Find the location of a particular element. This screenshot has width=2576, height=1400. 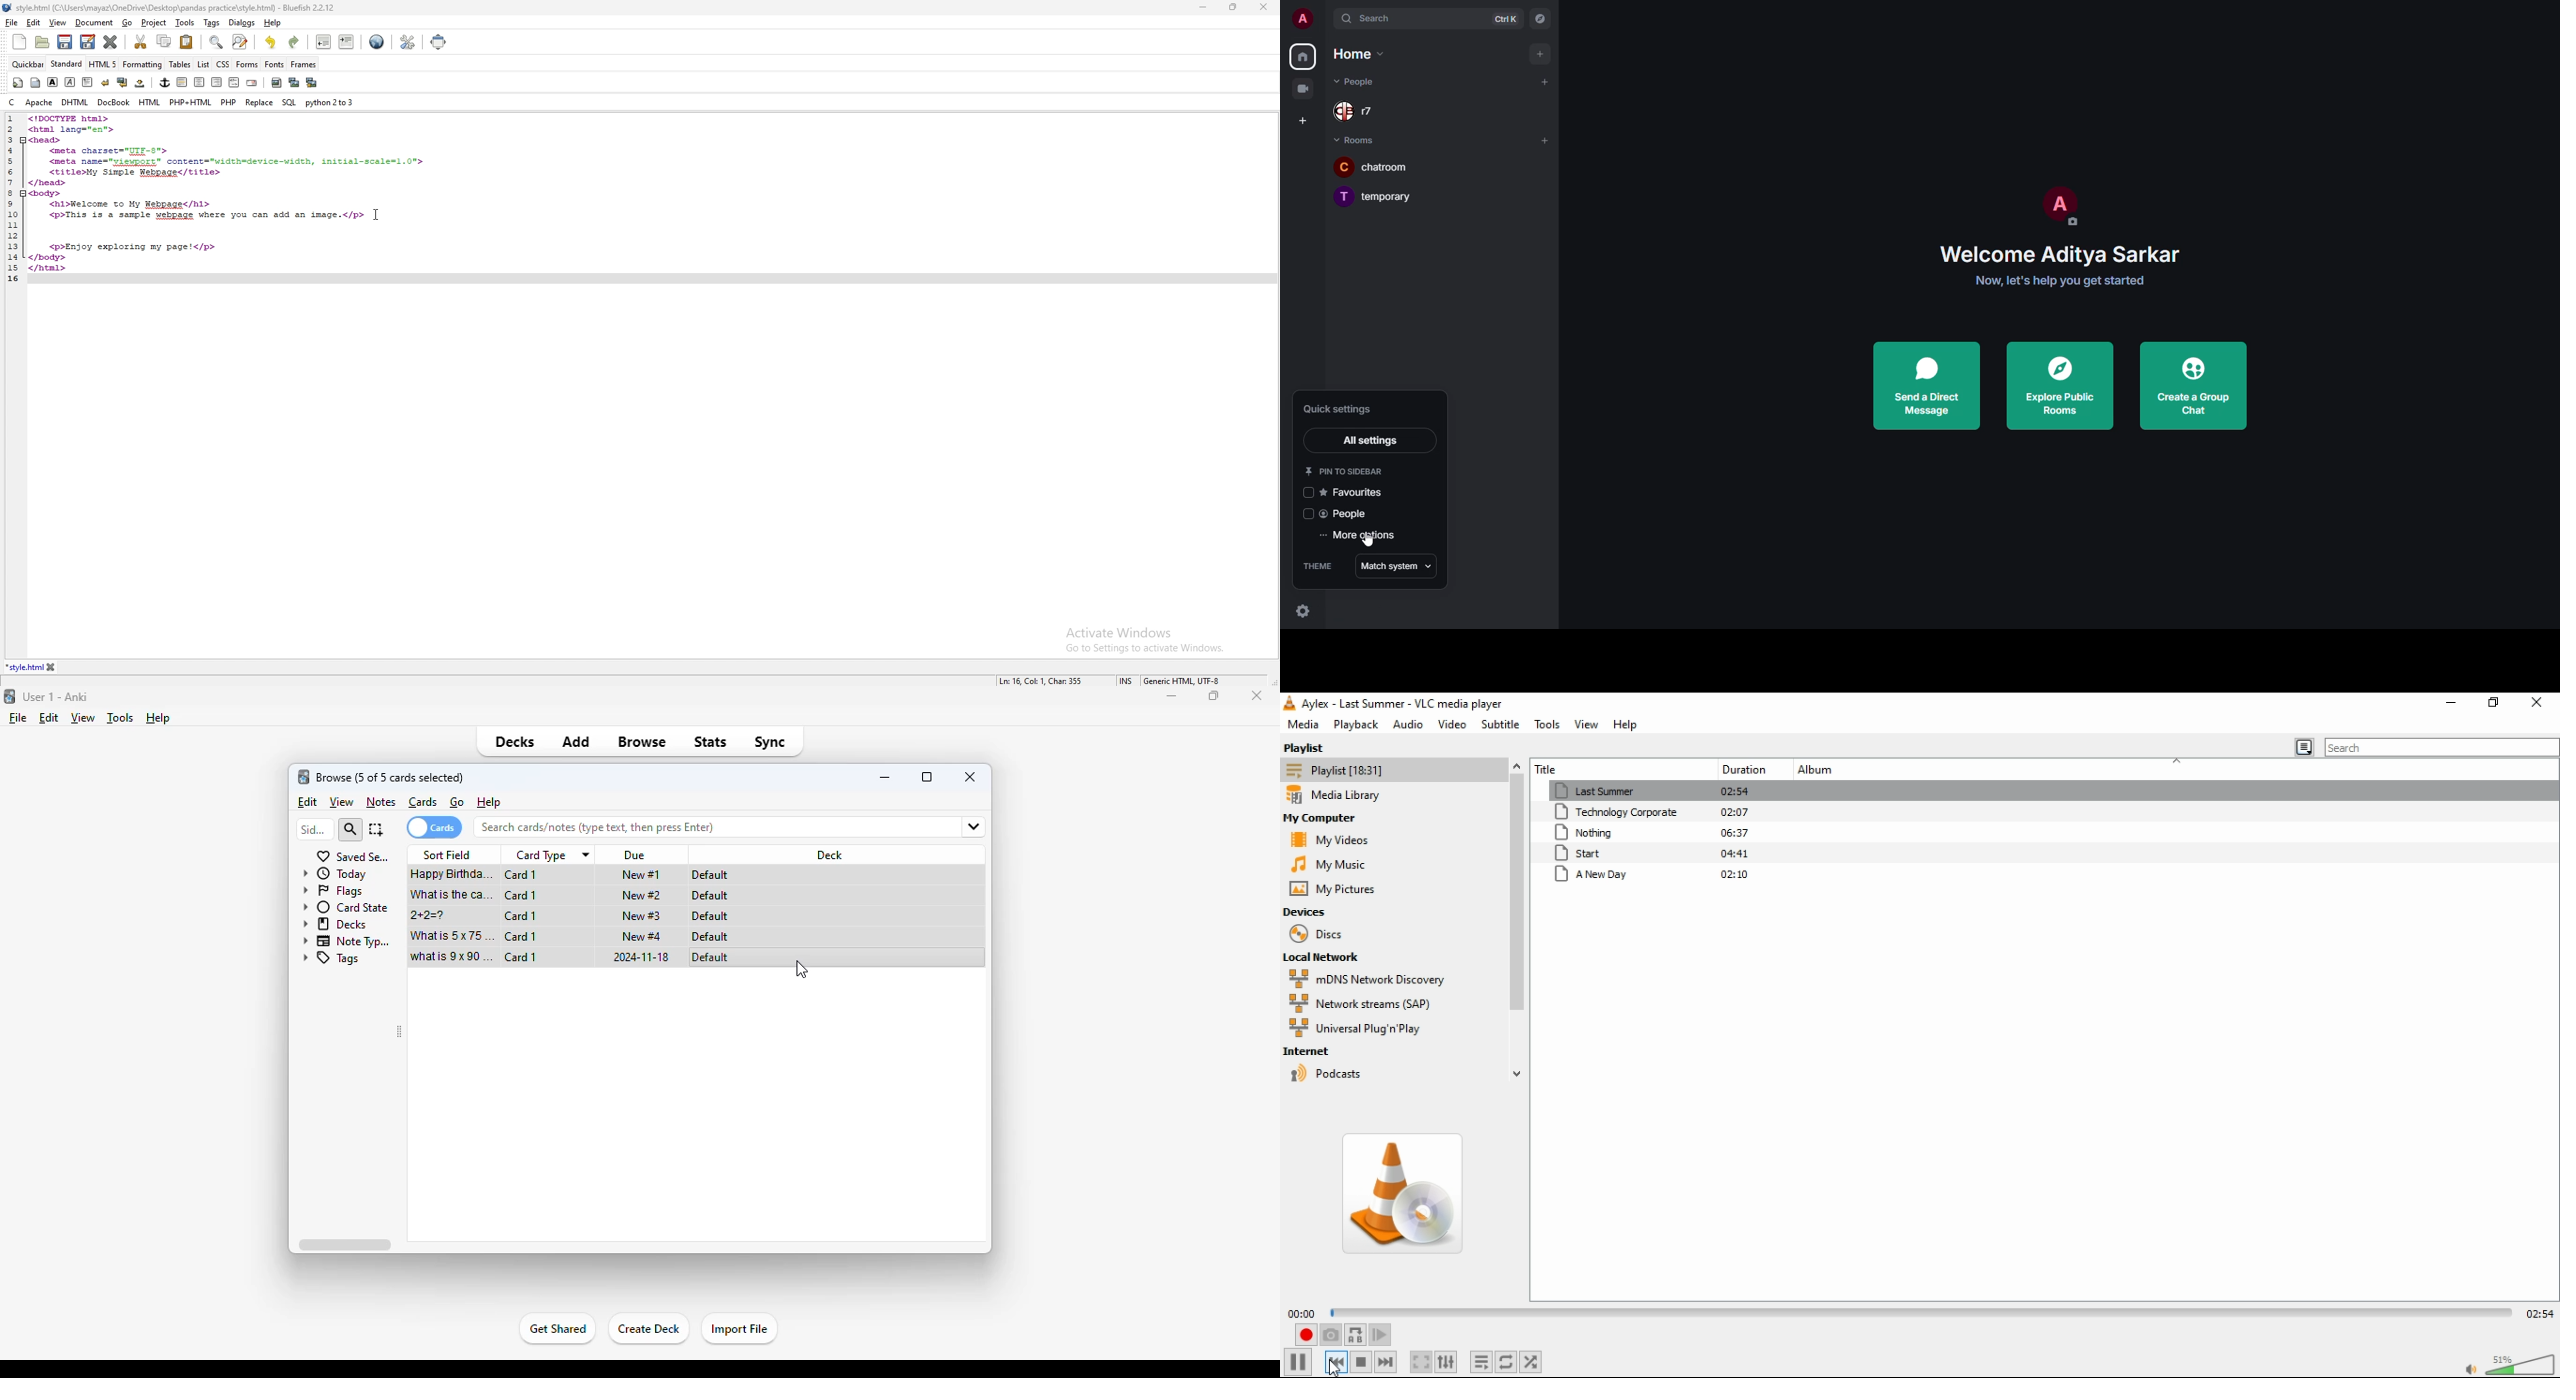

left justify is located at coordinates (183, 83).